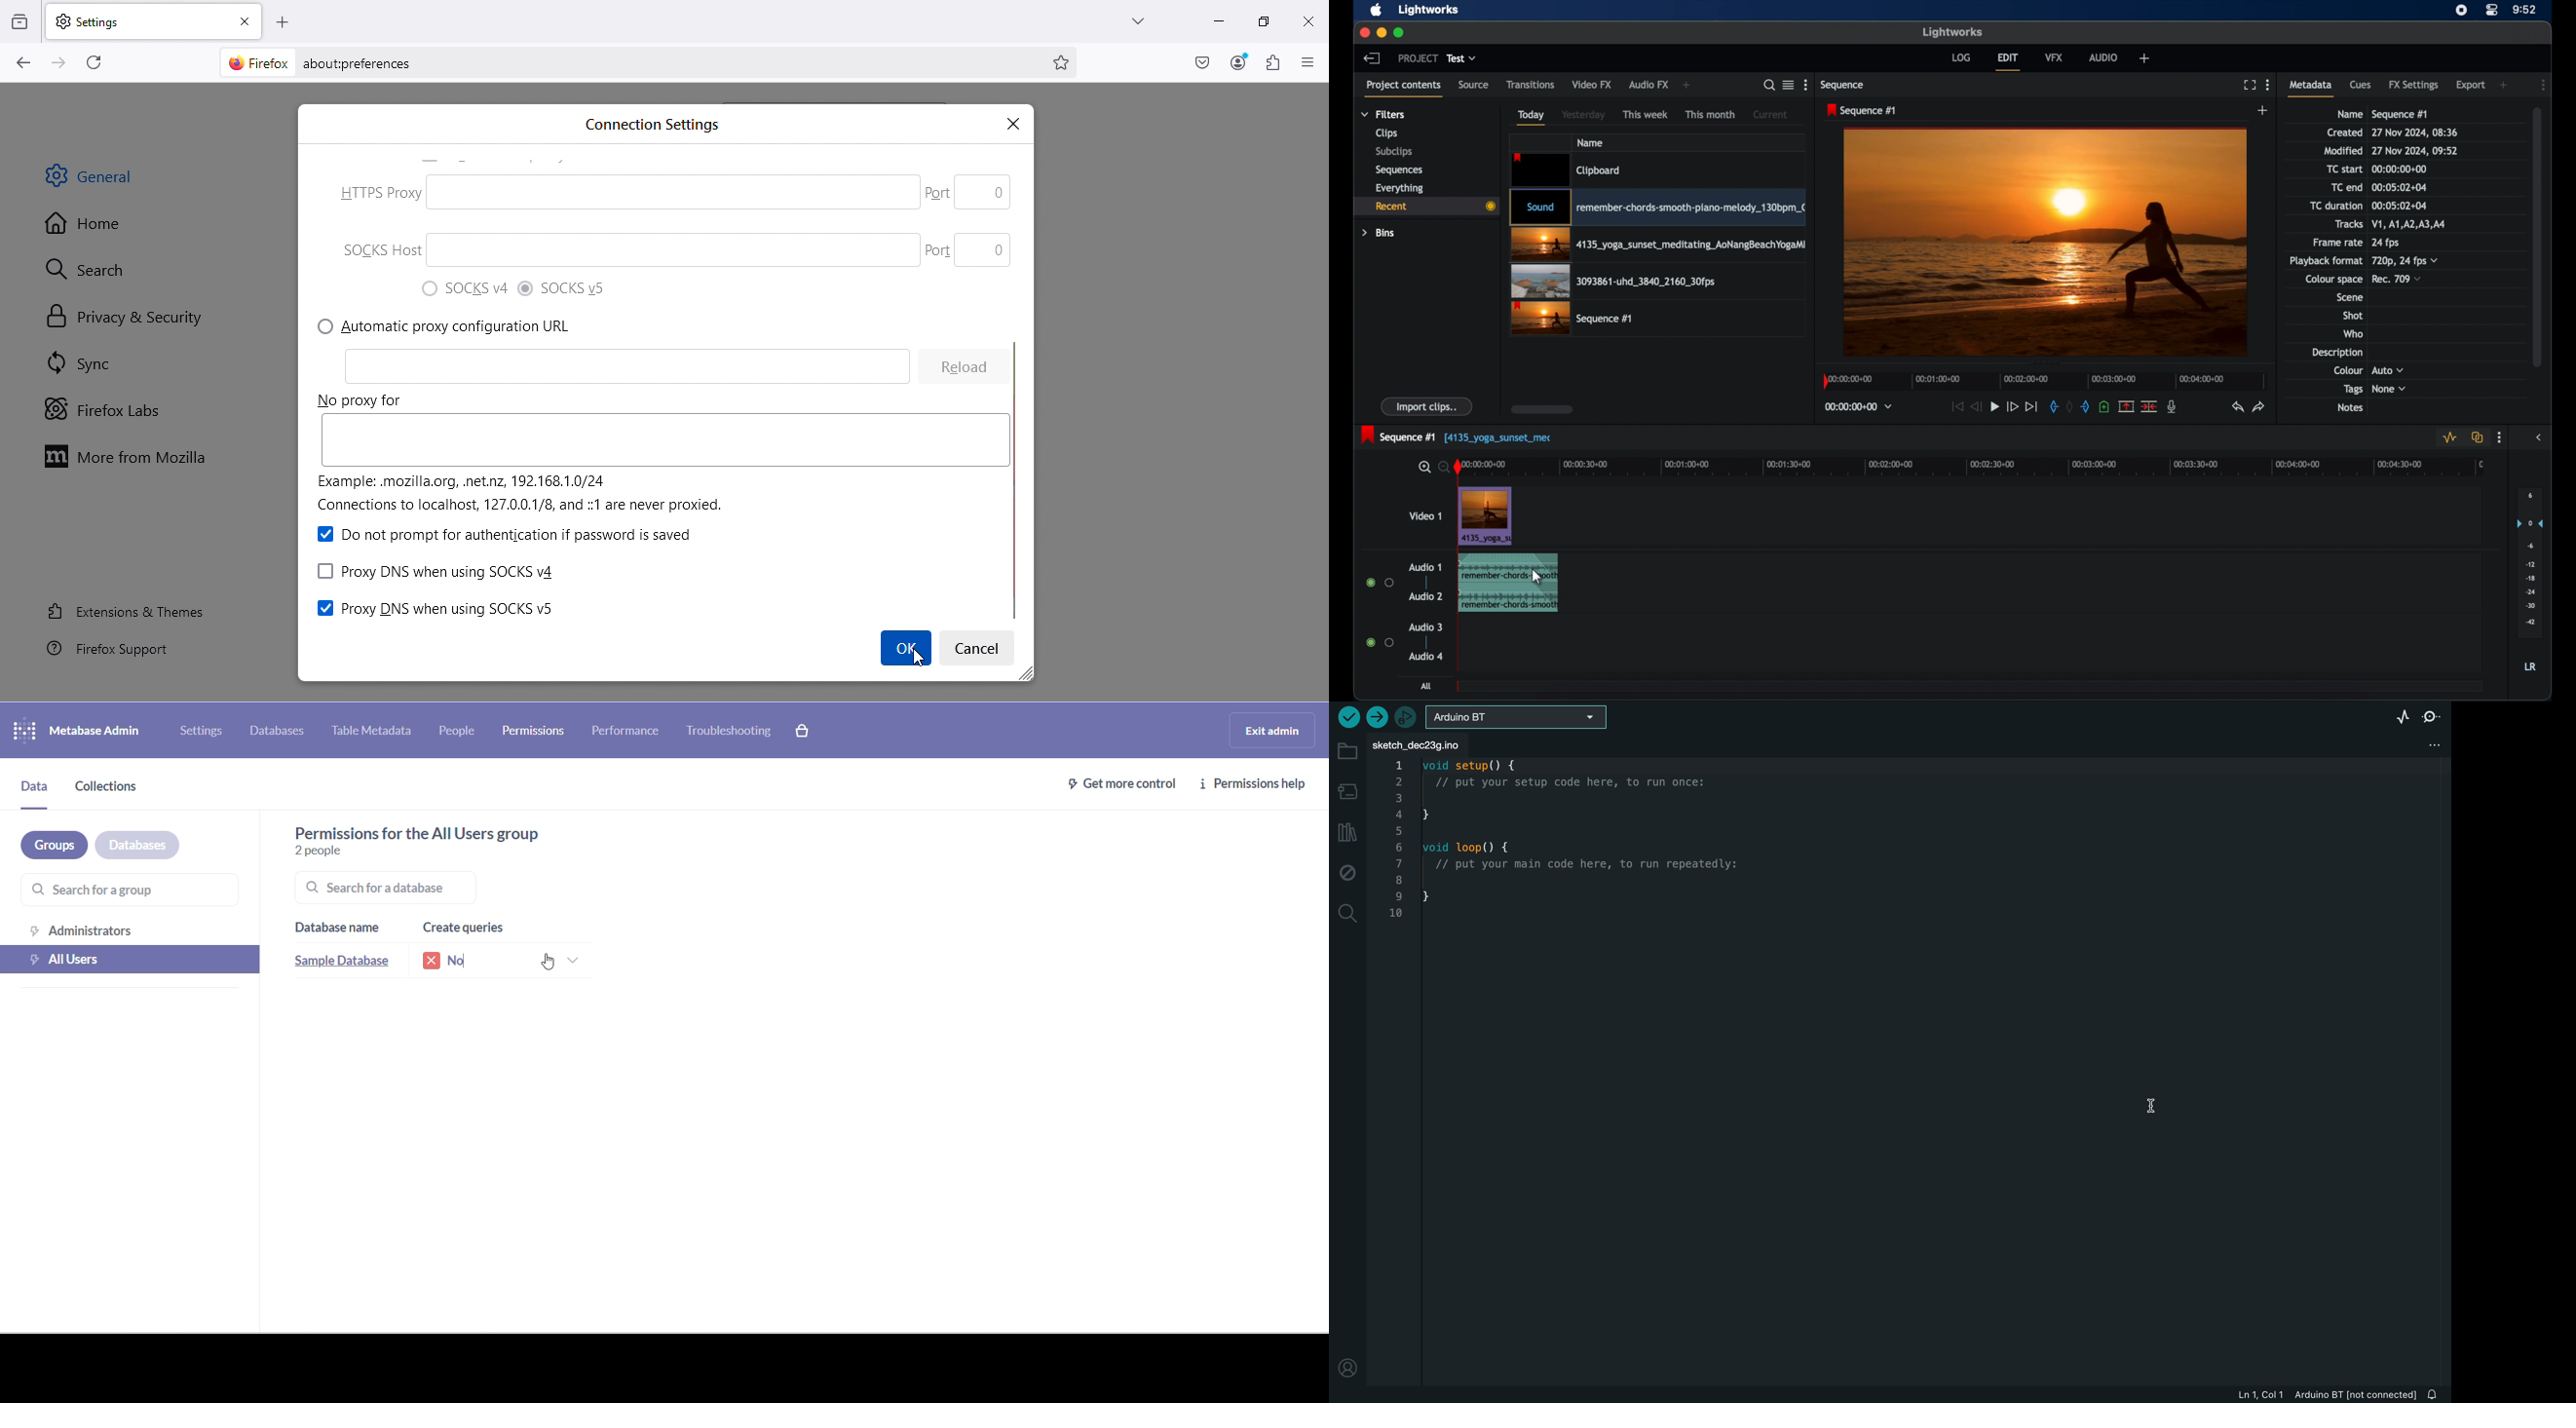 This screenshot has width=2576, height=1428. I want to click on tc duration, so click(2398, 205).